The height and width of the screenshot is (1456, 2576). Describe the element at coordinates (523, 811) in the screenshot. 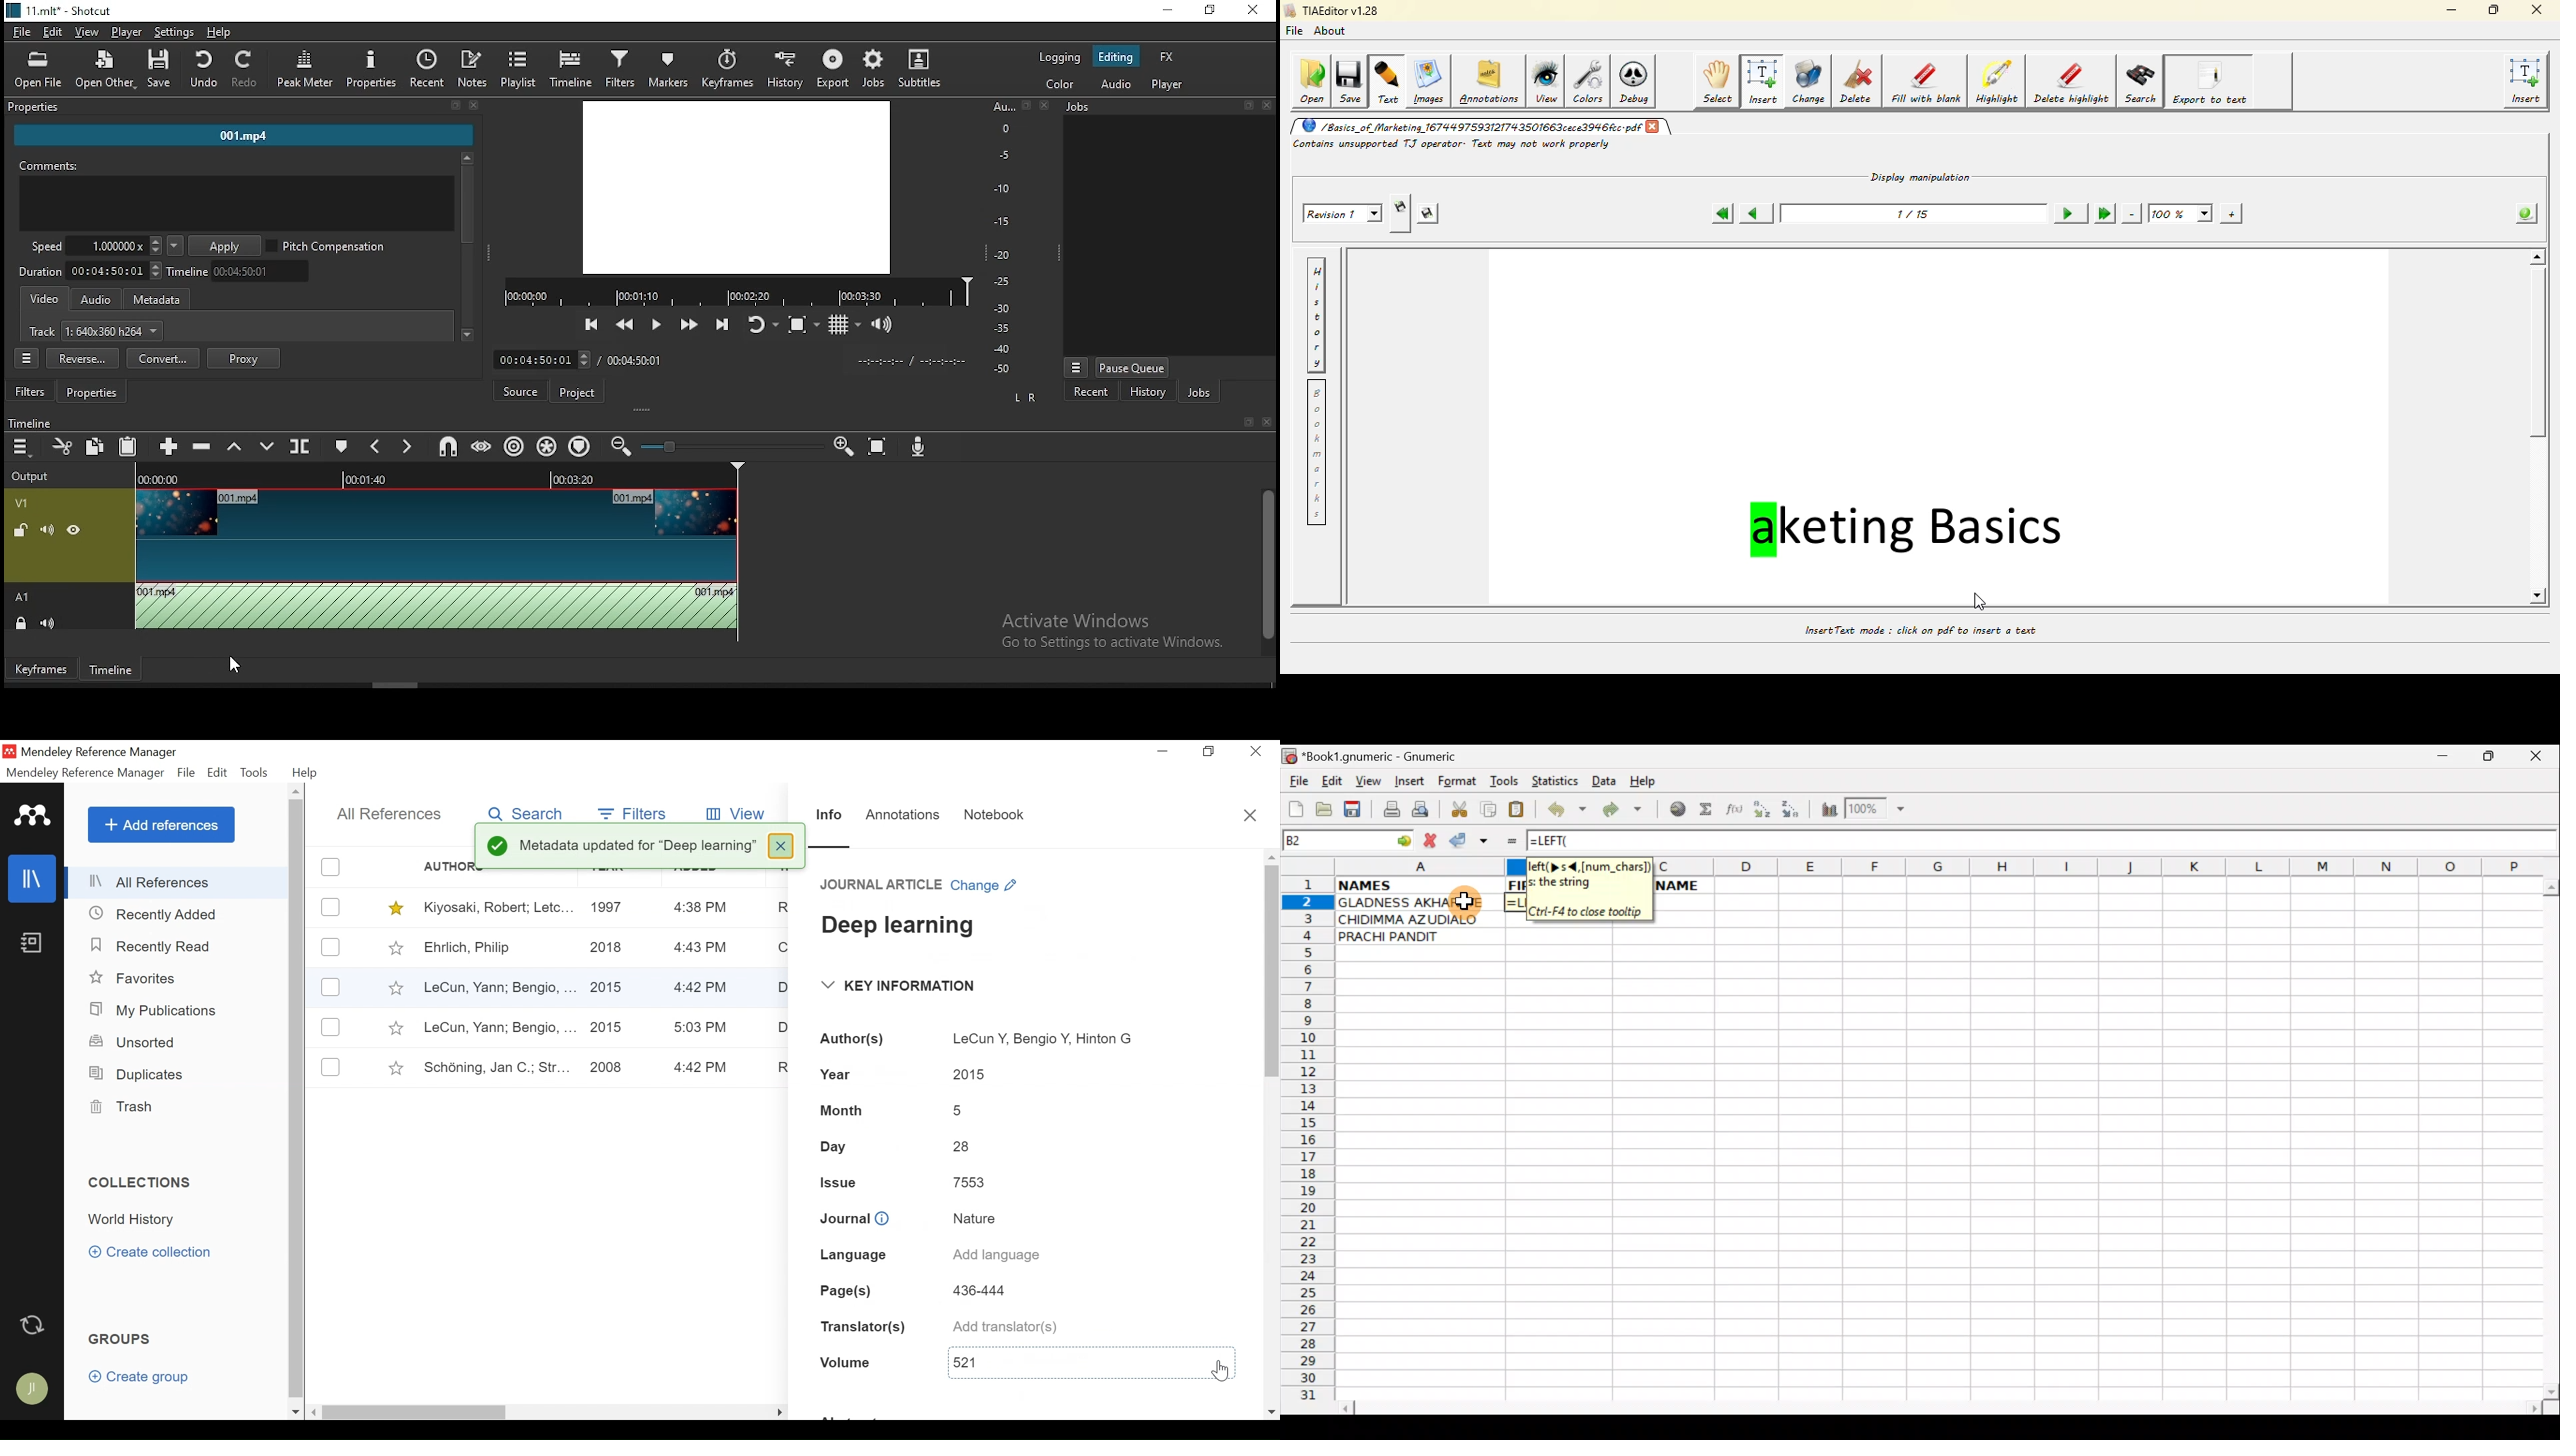

I see `Search` at that location.